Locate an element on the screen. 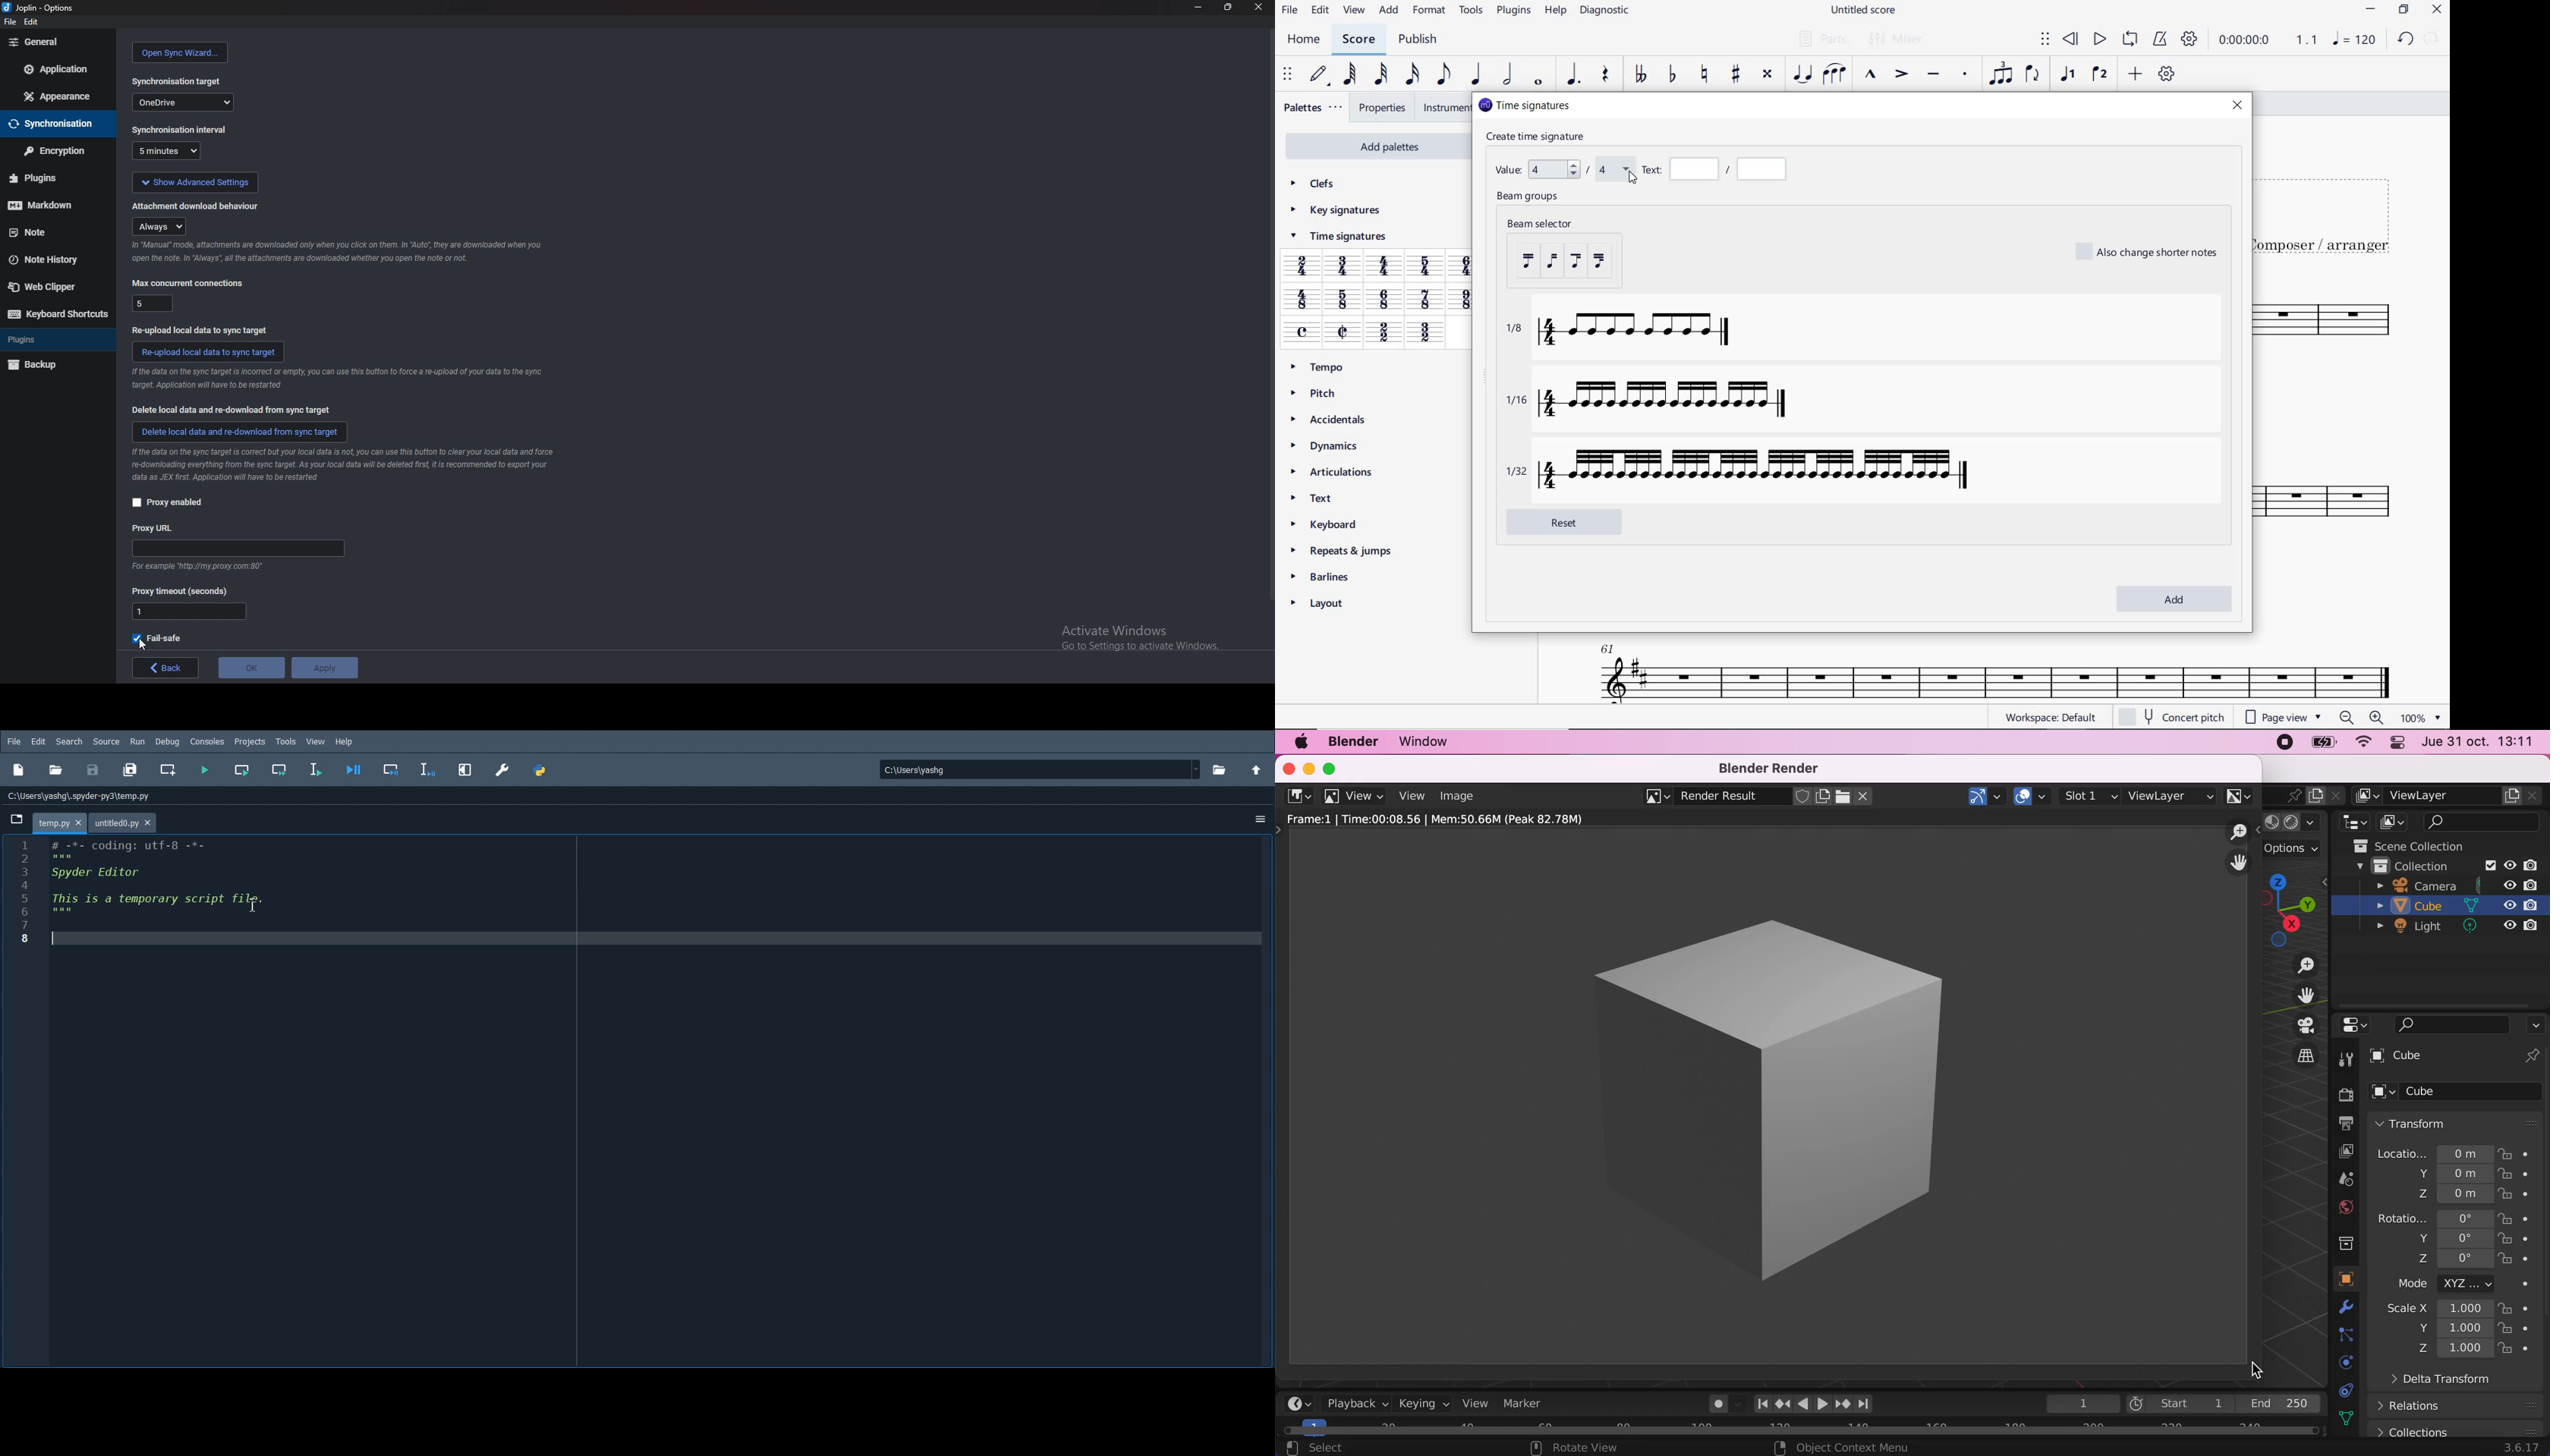  HOME is located at coordinates (1304, 40).